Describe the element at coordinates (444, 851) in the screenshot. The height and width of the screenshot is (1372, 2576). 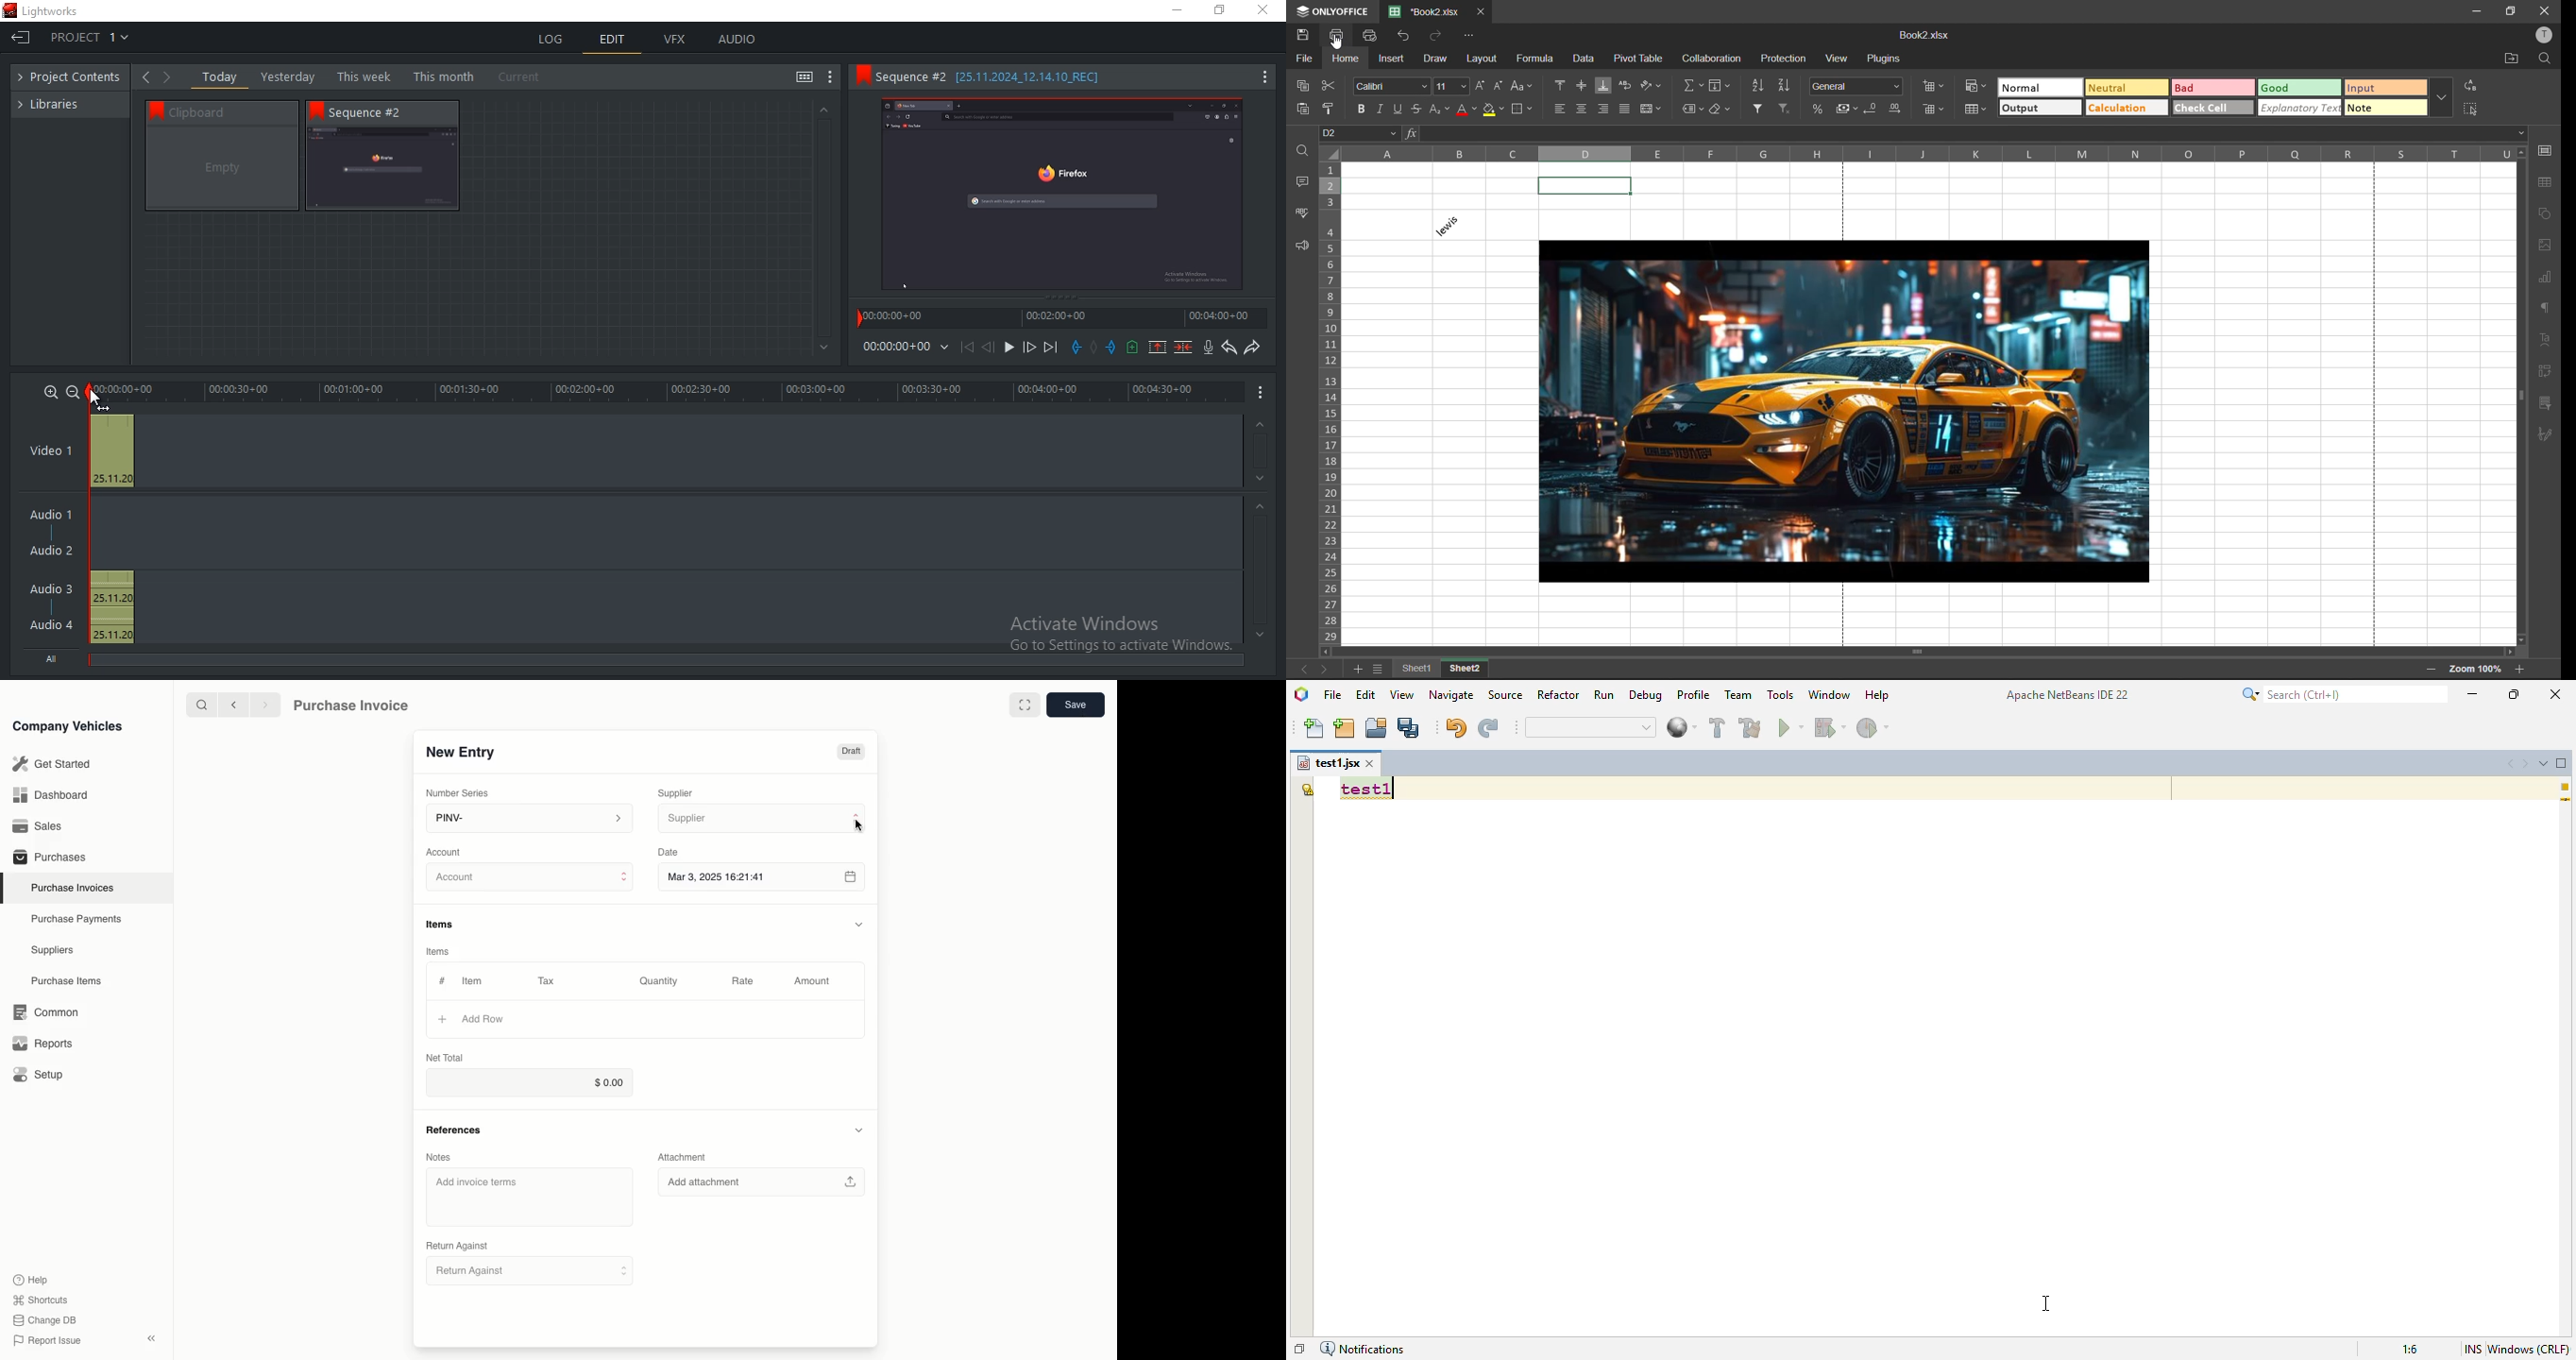
I see `Account` at that location.